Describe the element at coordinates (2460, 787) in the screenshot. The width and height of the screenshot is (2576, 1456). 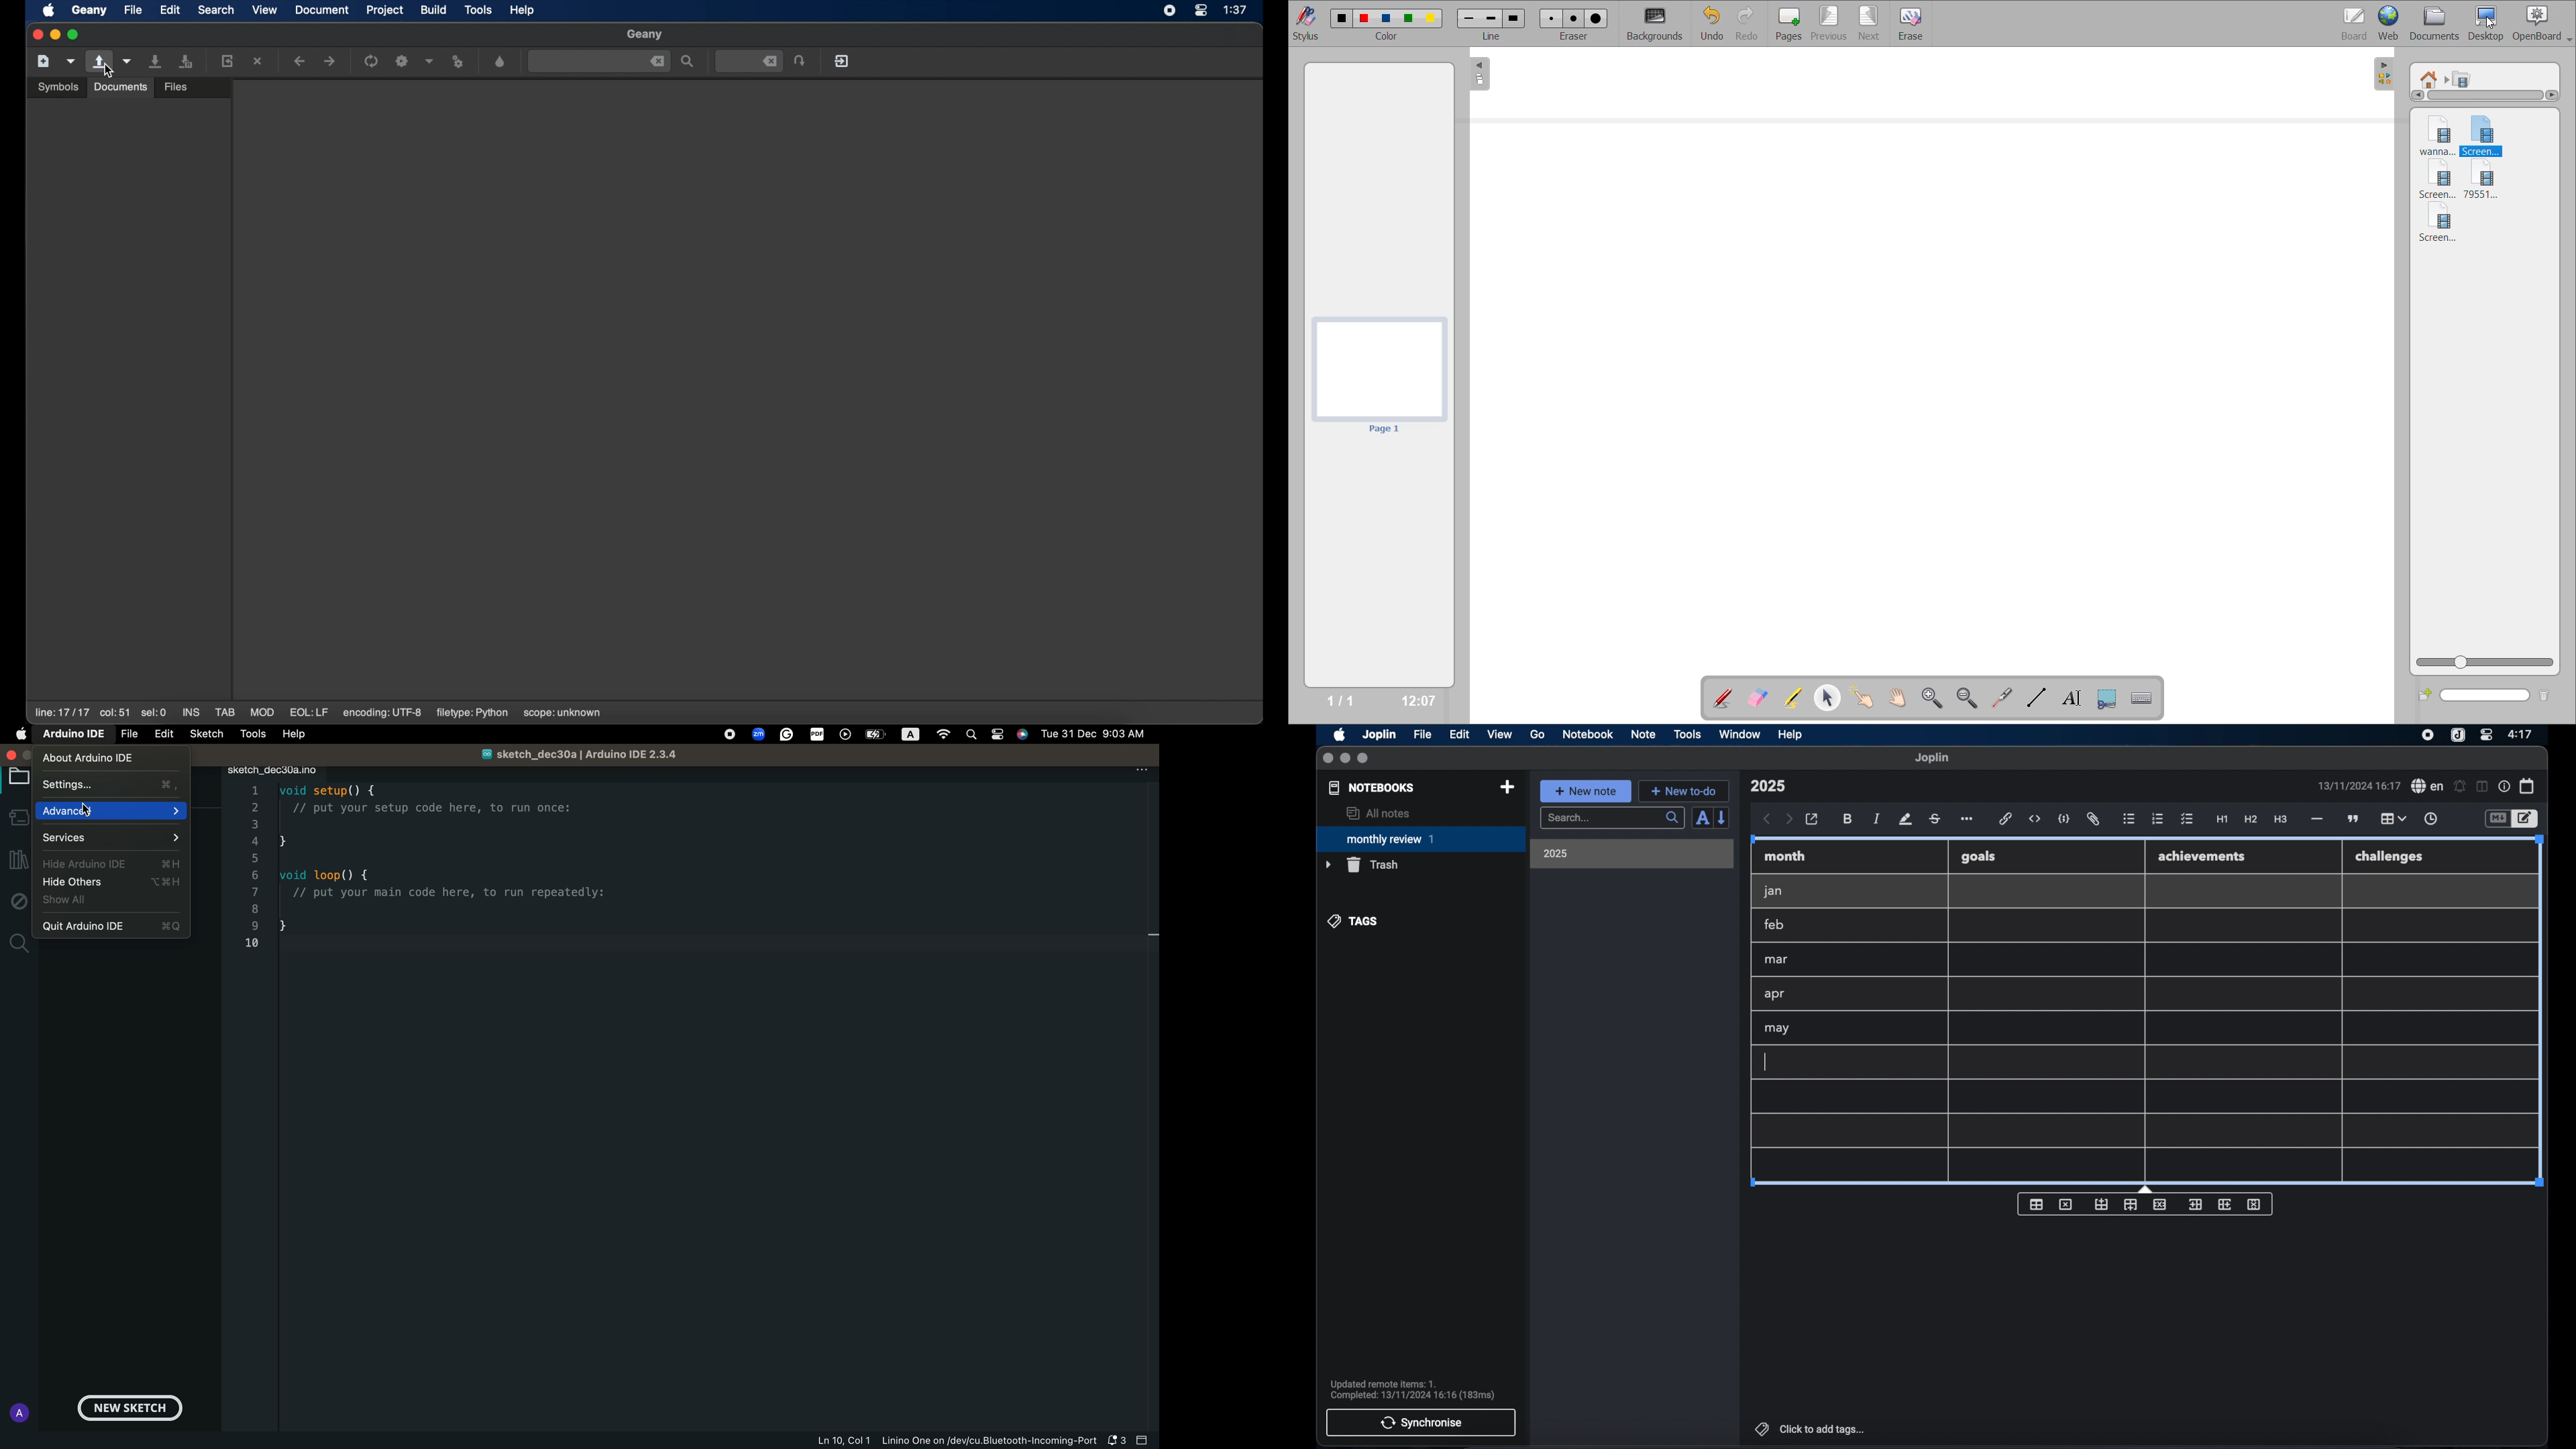
I see `set alarm` at that location.